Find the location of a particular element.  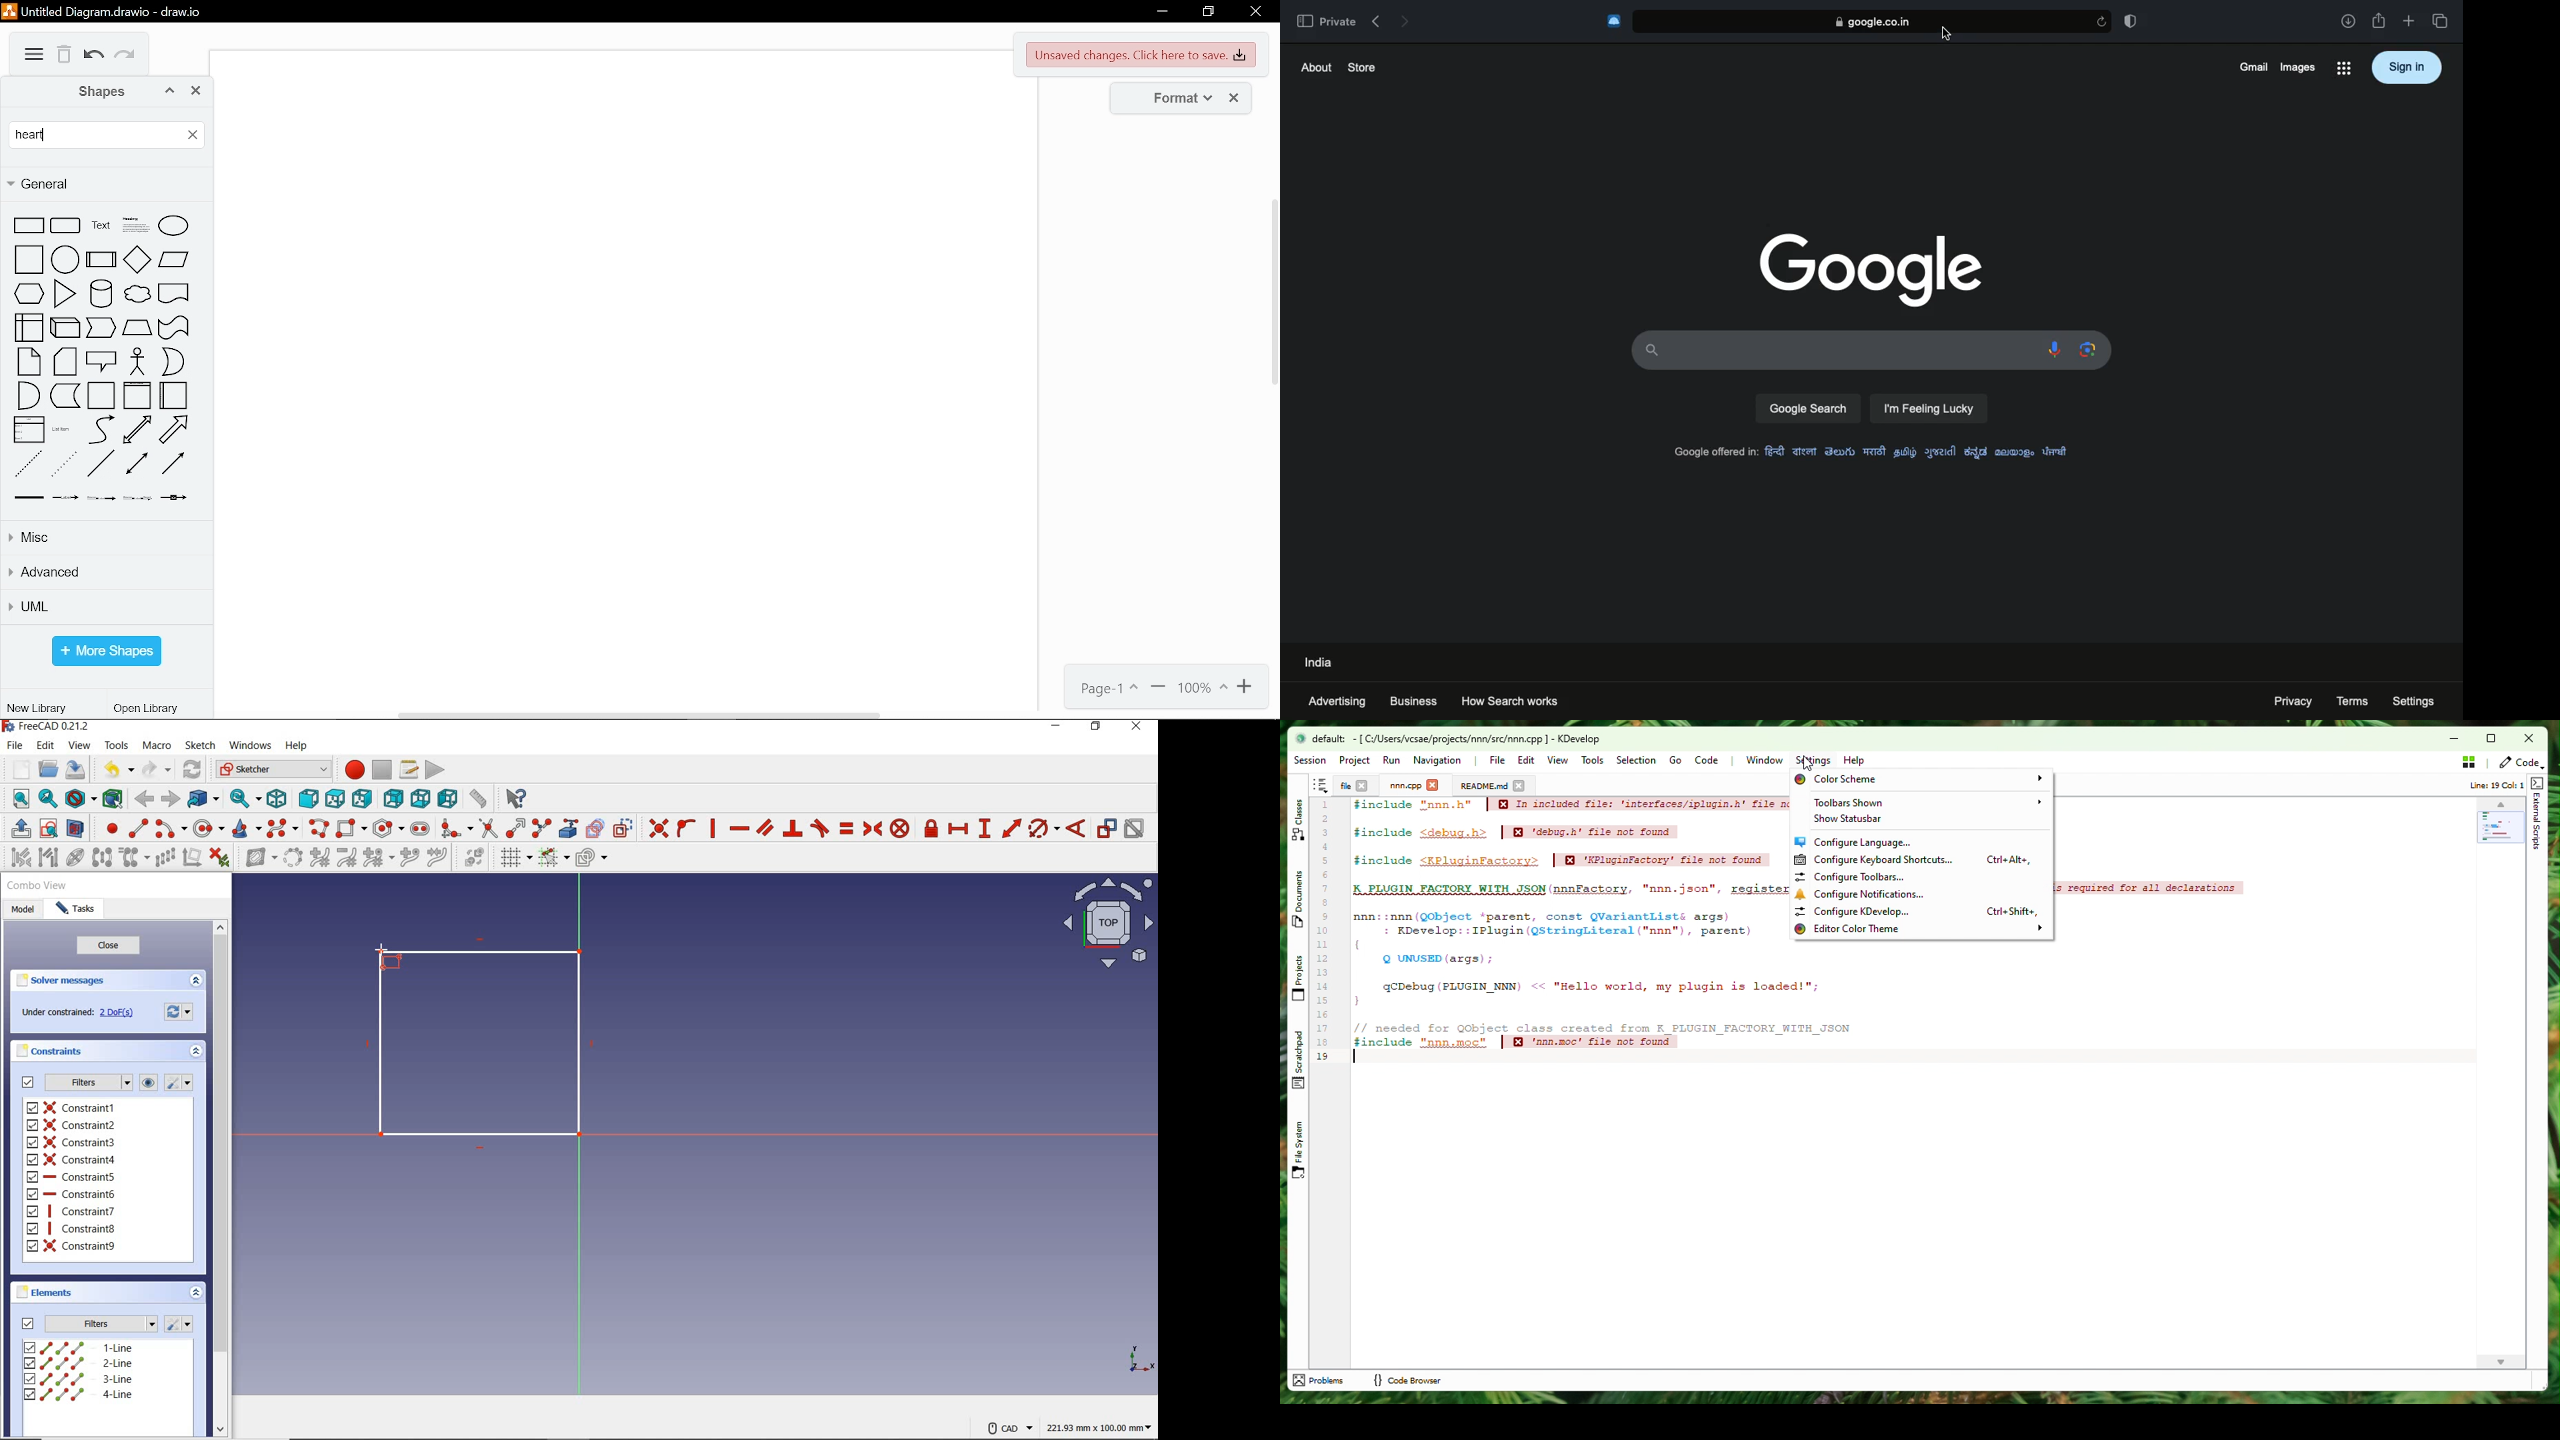

options is located at coordinates (2344, 70).